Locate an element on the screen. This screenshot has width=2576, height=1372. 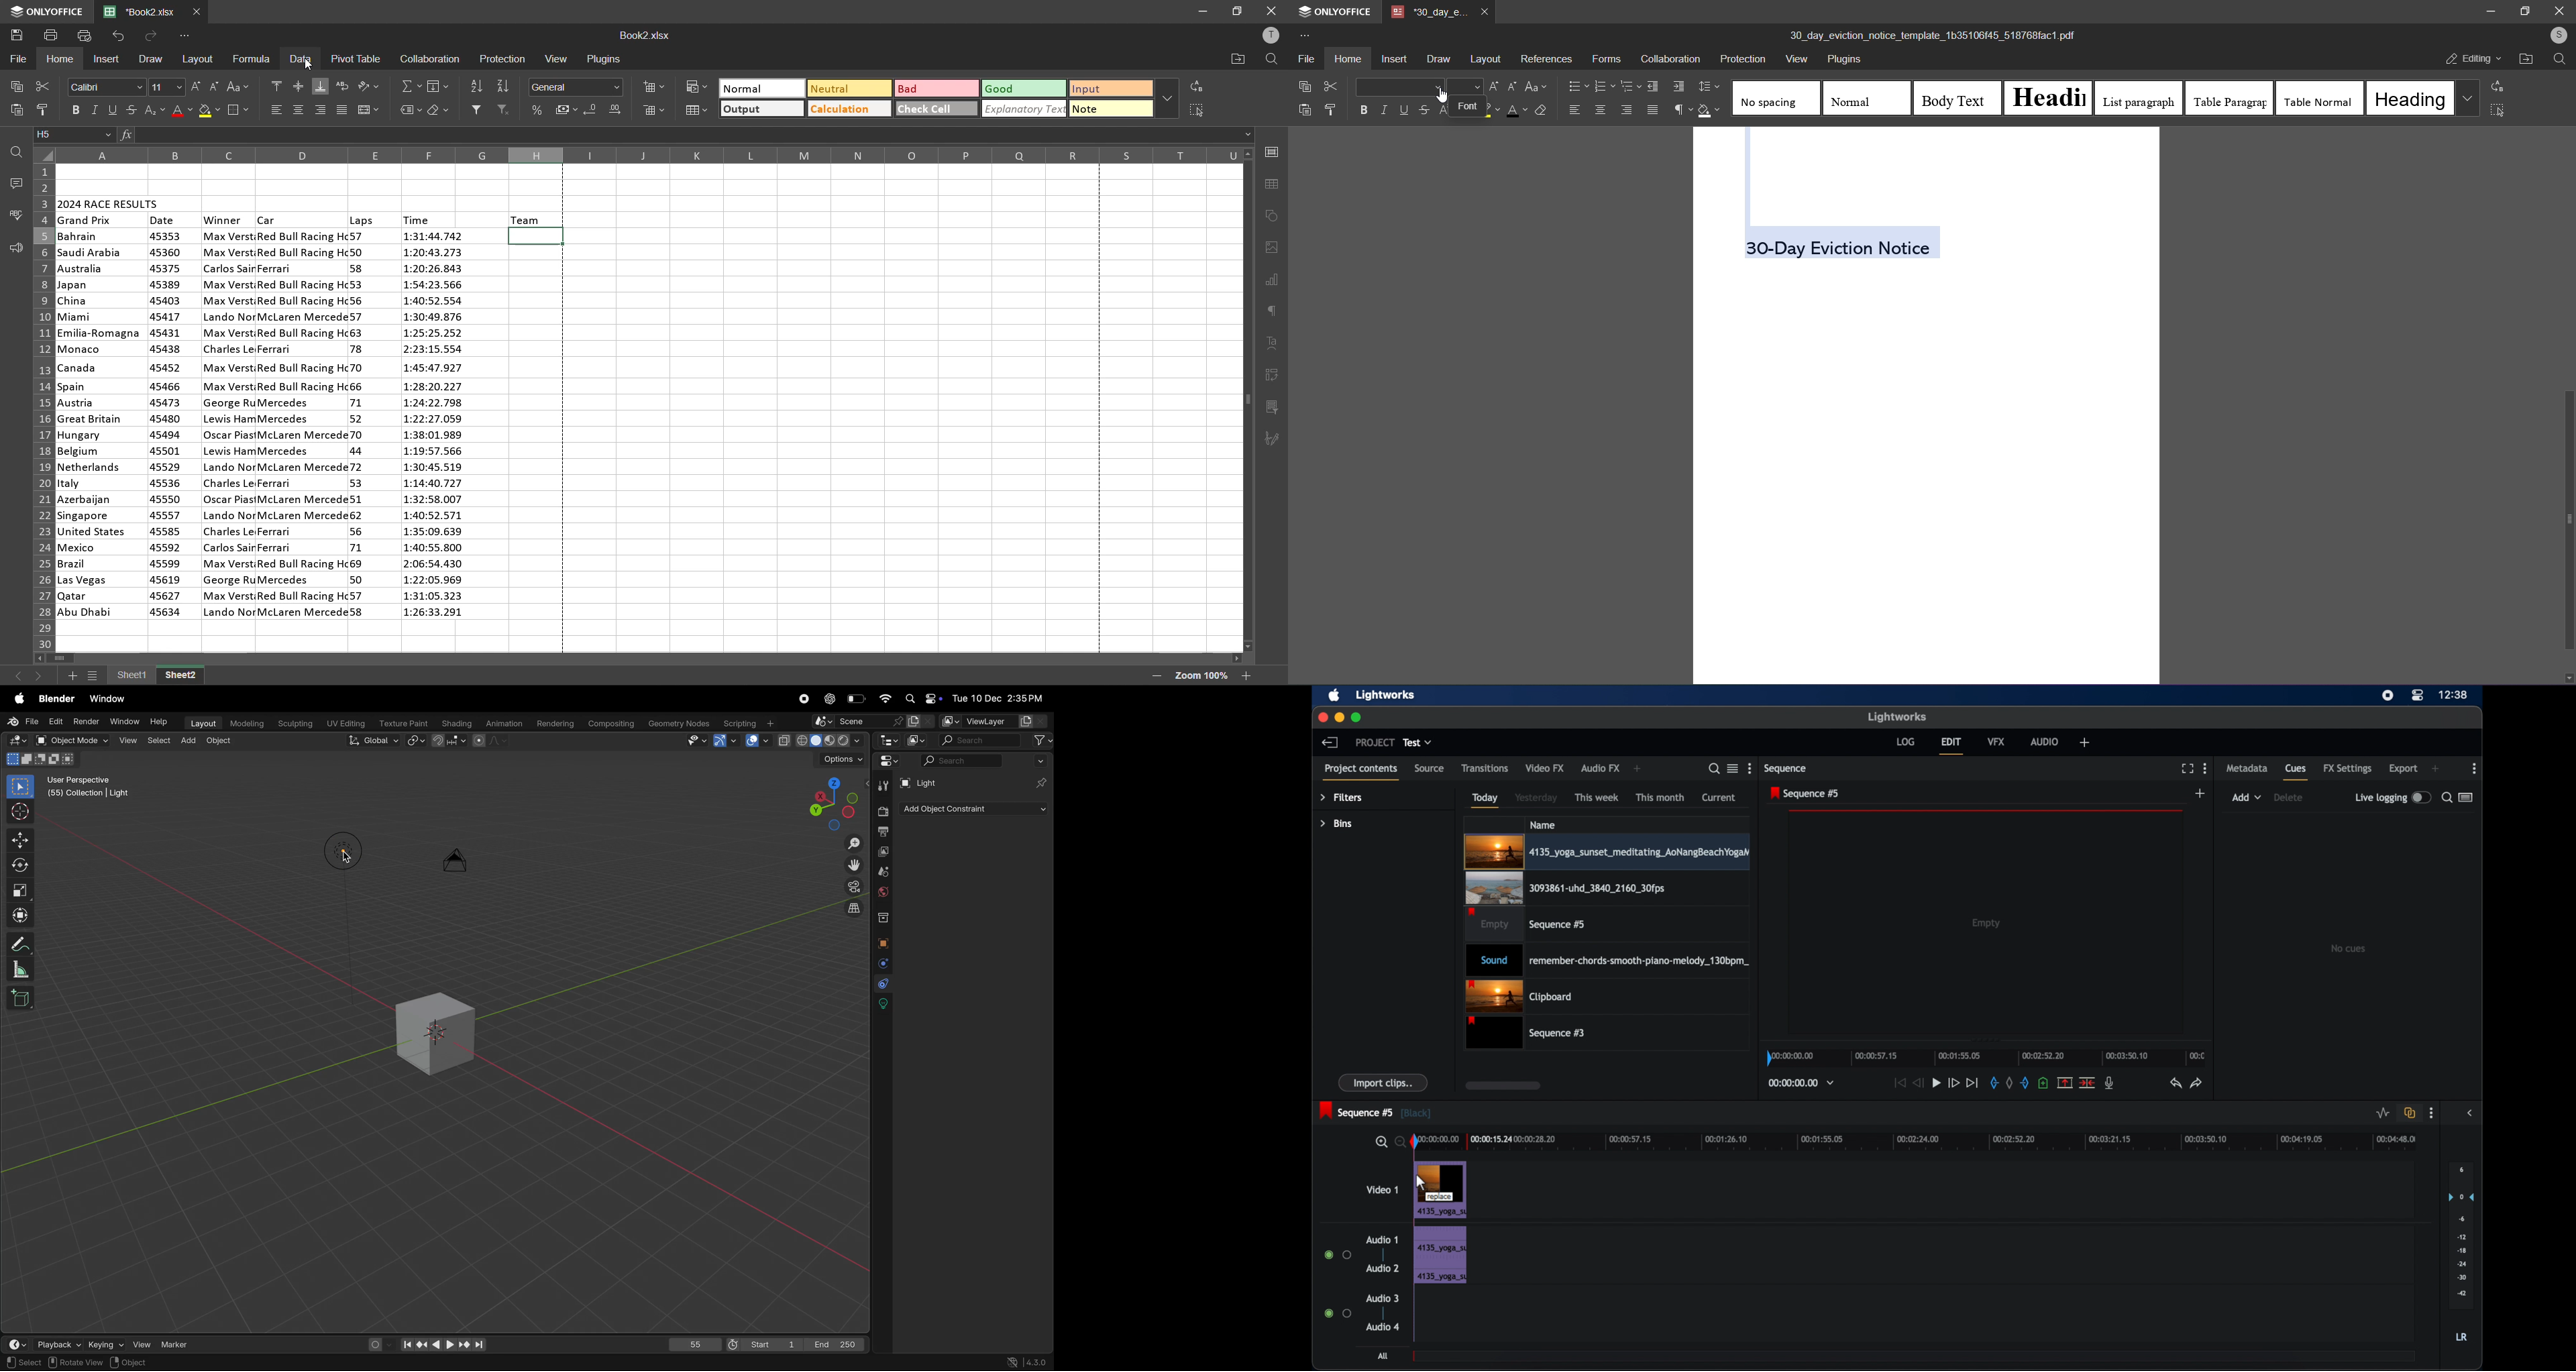
object mode is located at coordinates (71, 740).